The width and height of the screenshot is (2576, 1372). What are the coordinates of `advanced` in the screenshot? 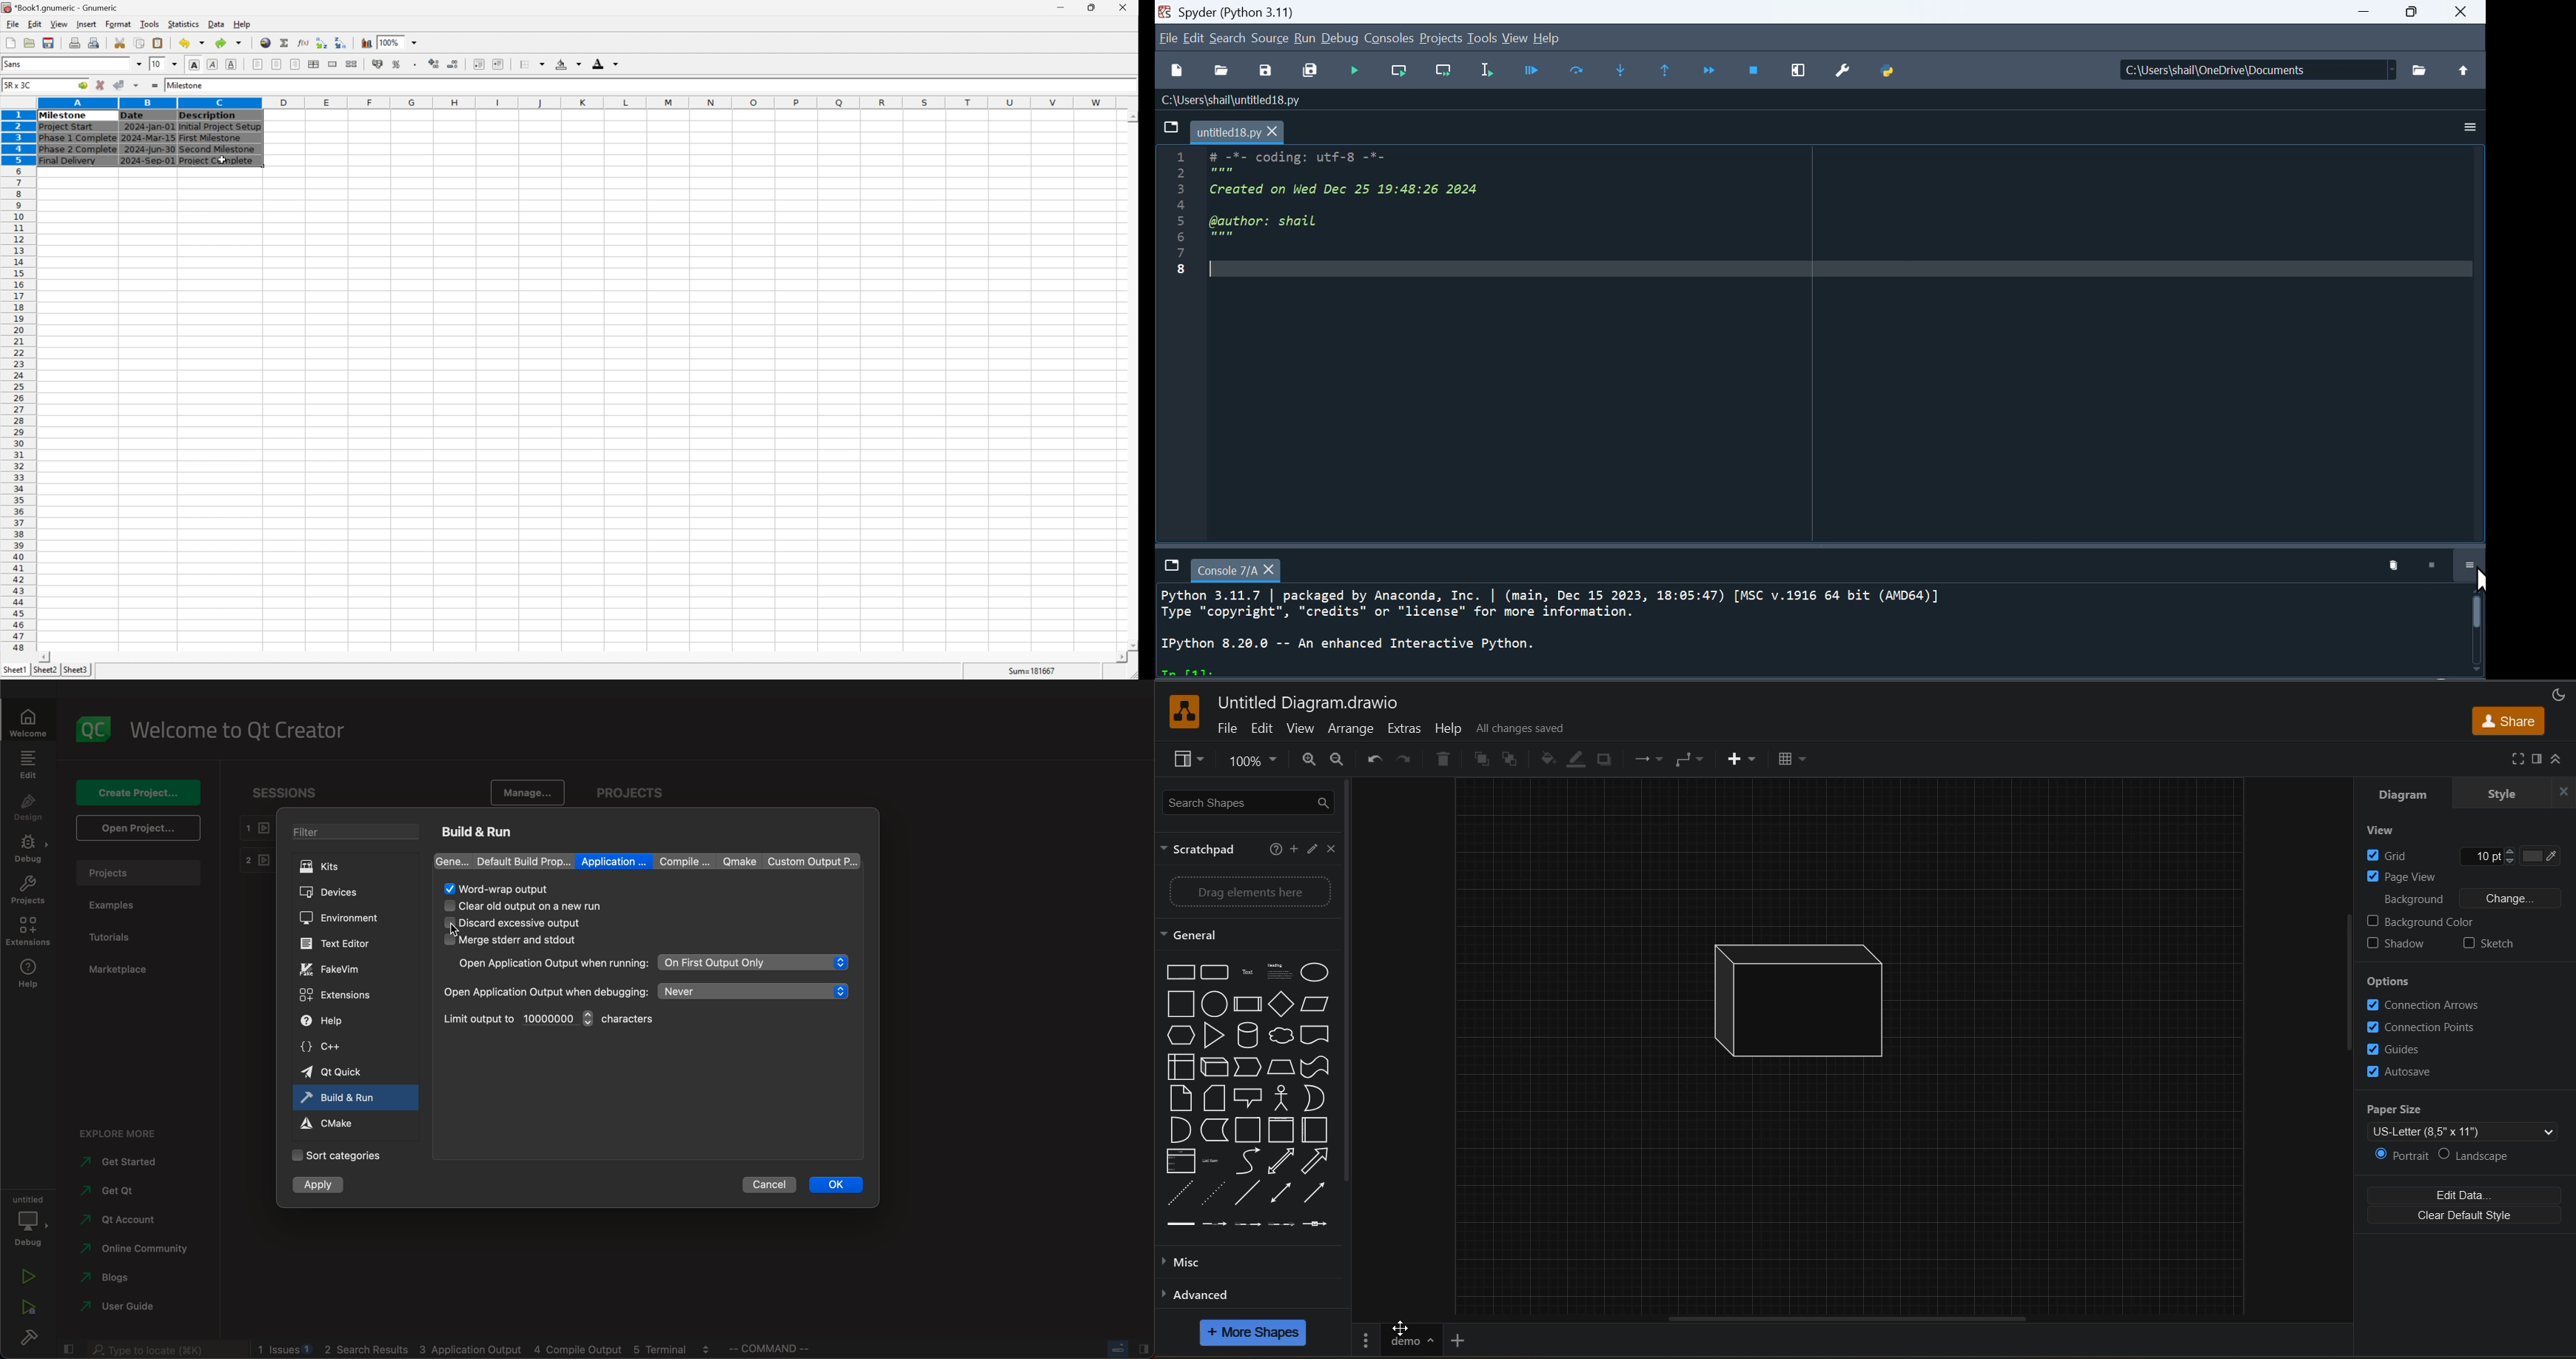 It's located at (1204, 1293).